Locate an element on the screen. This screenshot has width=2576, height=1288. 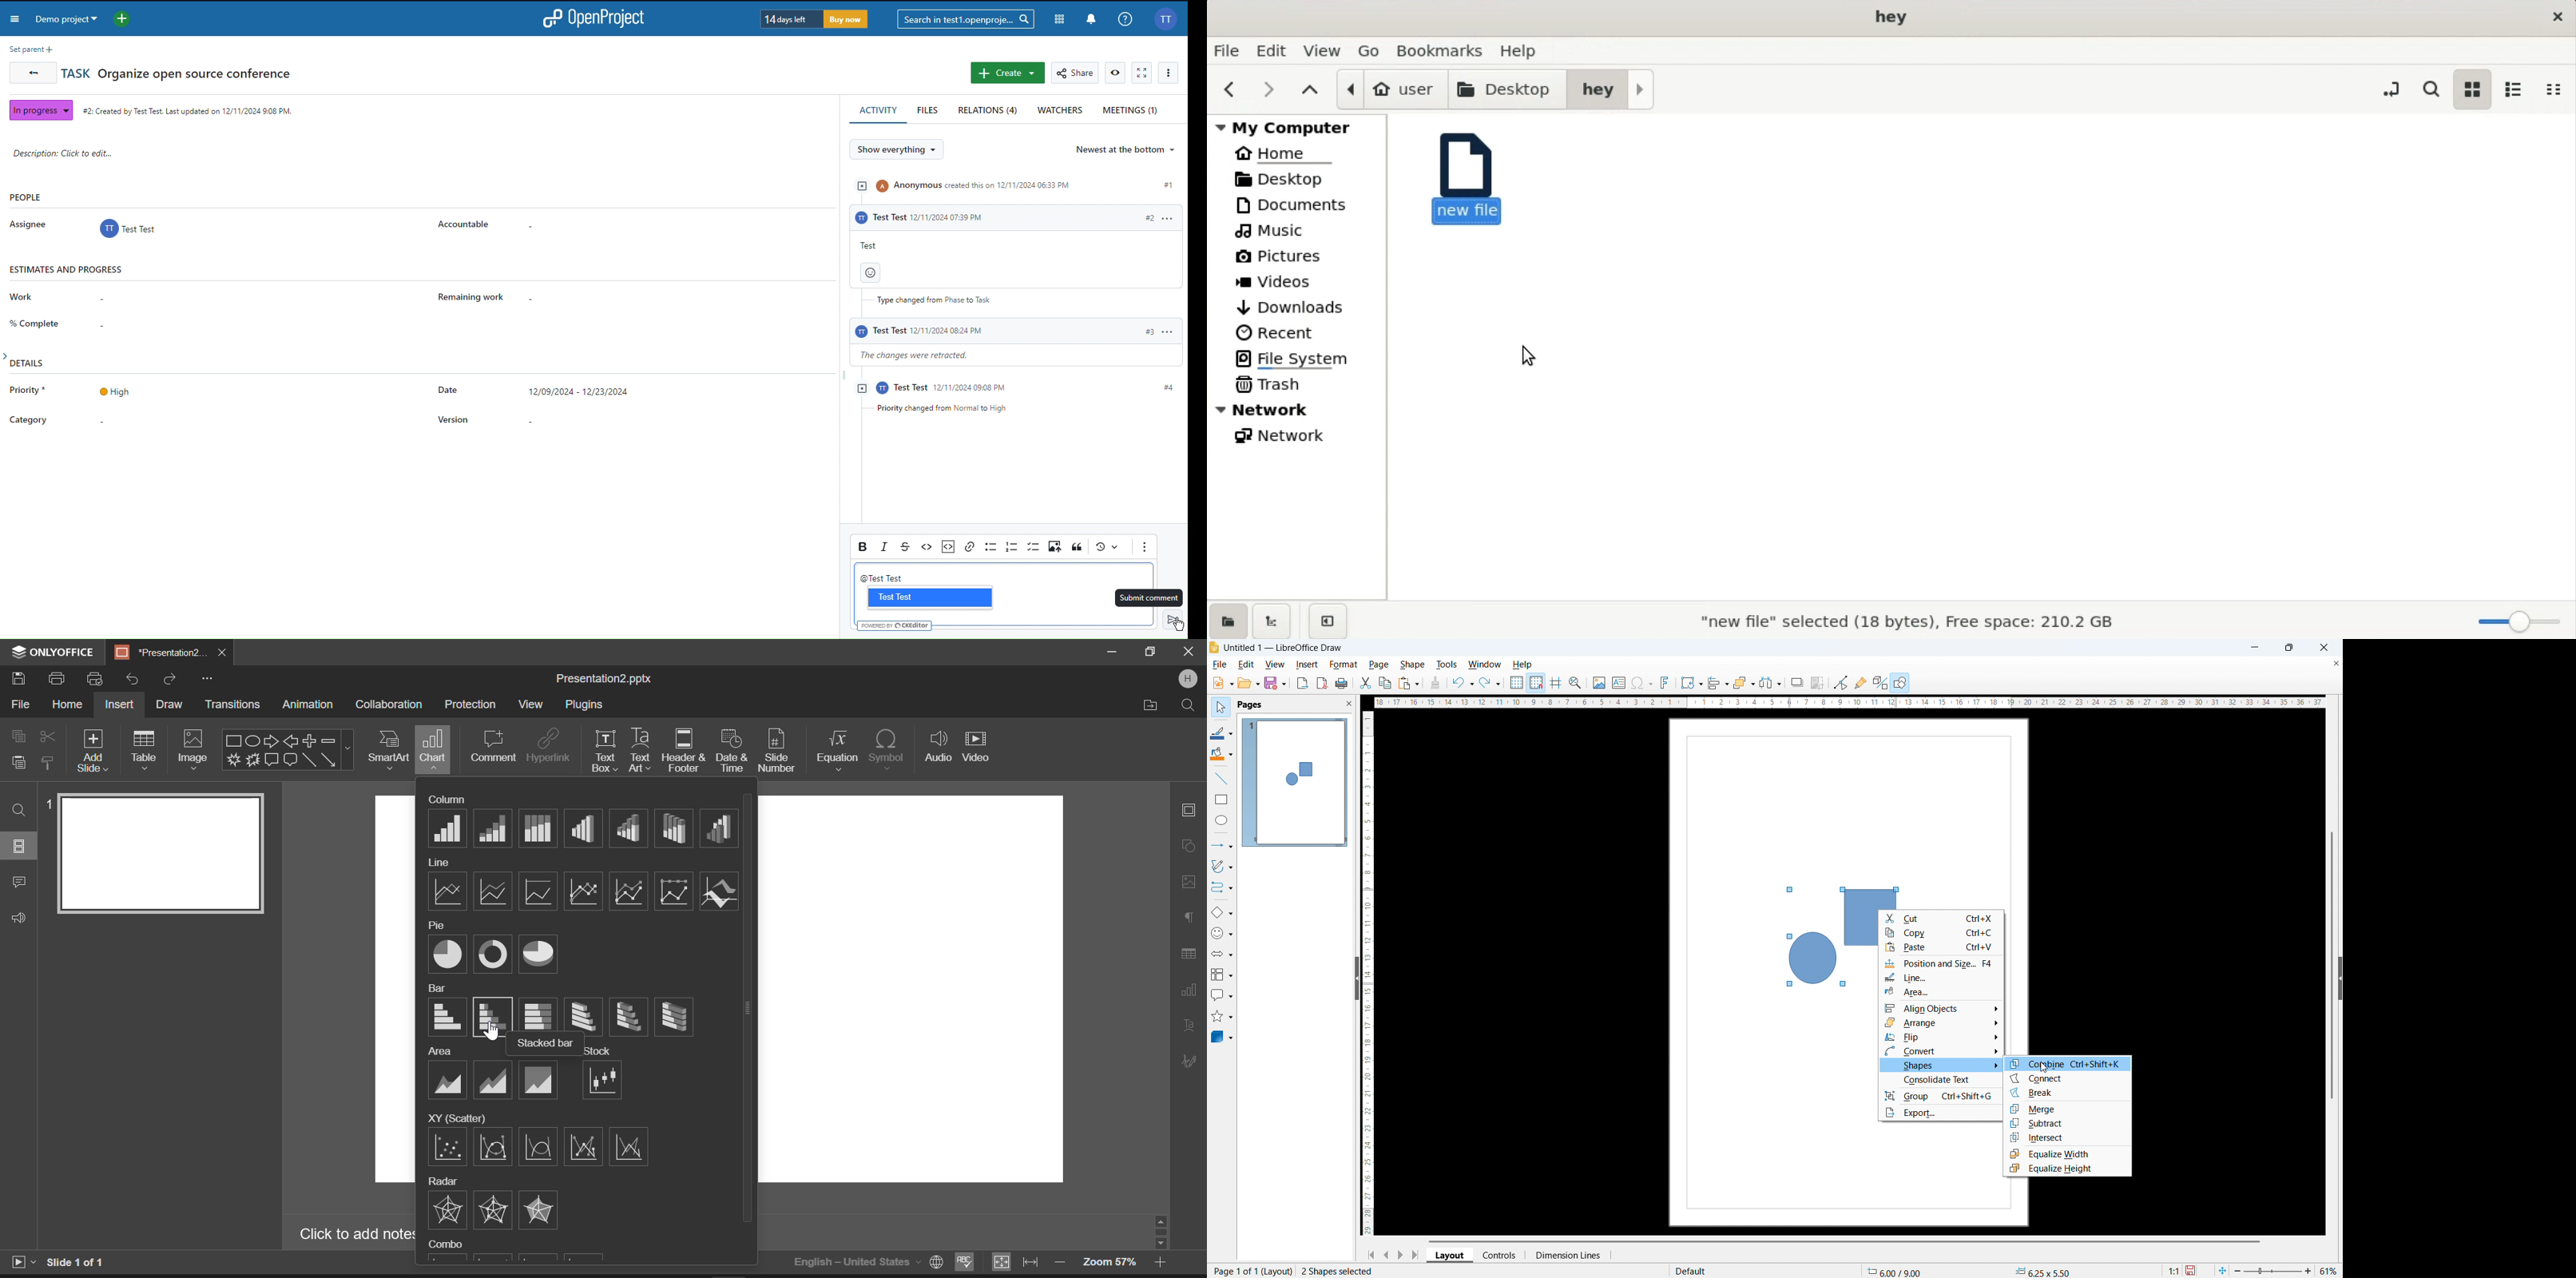
Plus is located at coordinates (309, 742).